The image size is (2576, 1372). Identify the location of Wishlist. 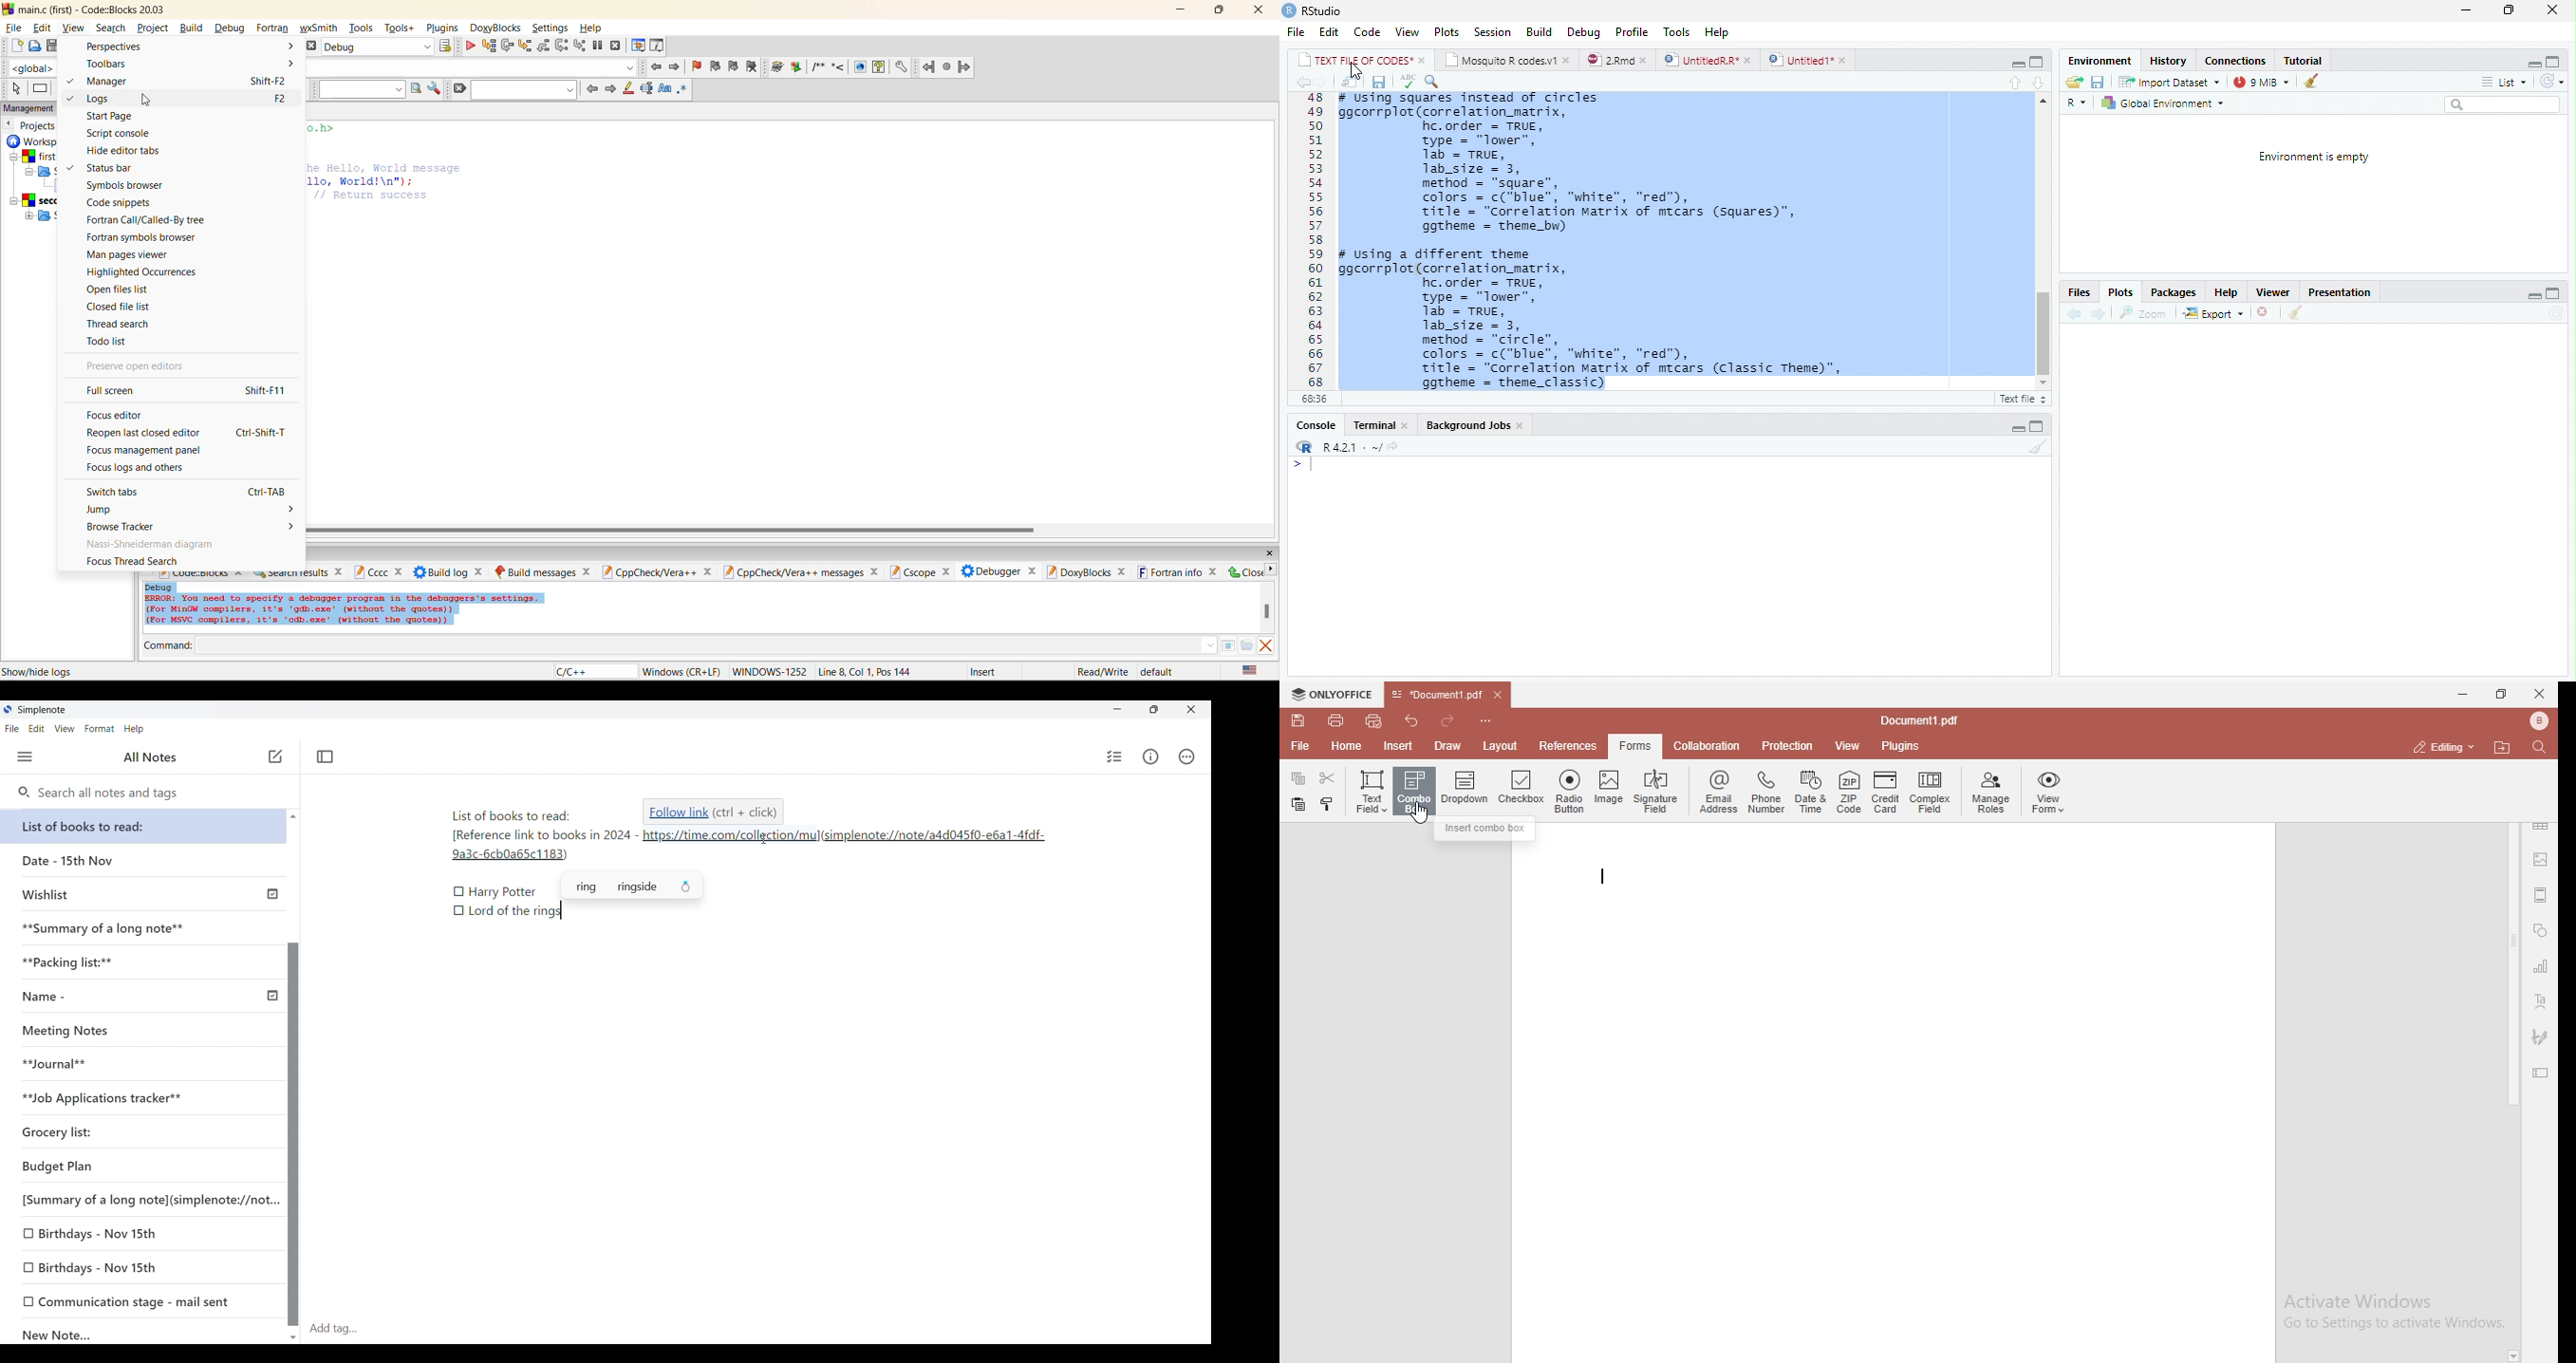
(146, 893).